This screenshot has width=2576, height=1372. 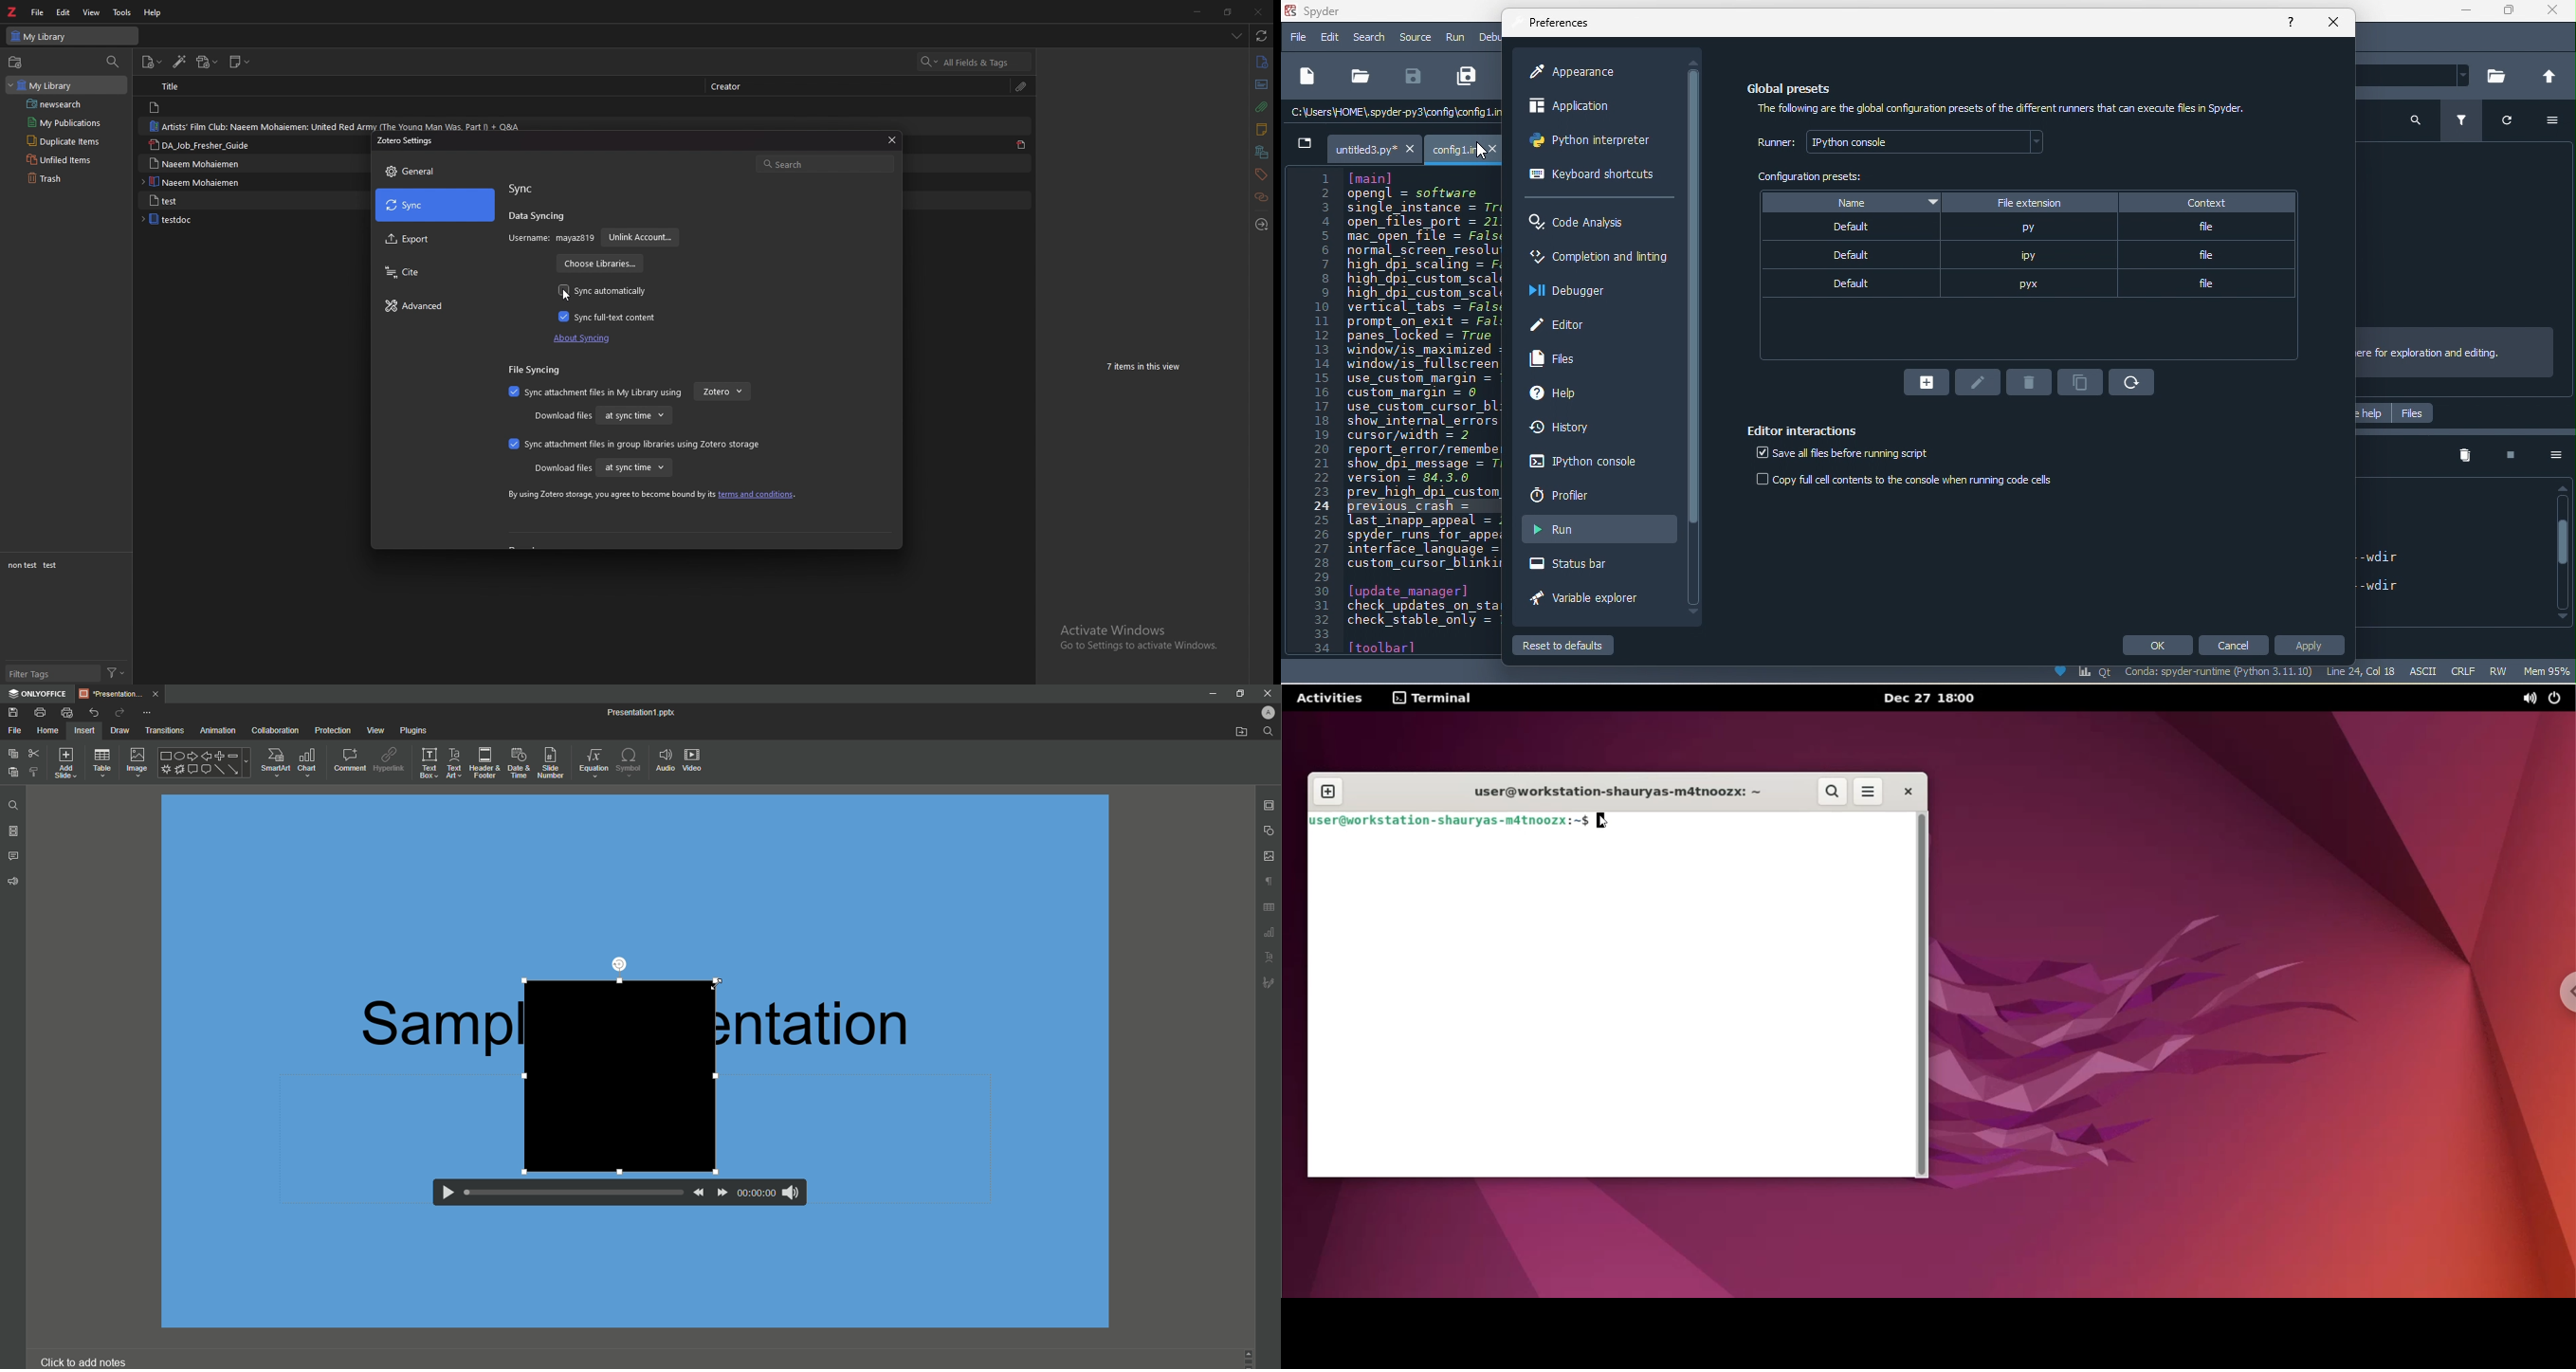 What do you see at coordinates (2030, 283) in the screenshot?
I see `pyx` at bounding box center [2030, 283].